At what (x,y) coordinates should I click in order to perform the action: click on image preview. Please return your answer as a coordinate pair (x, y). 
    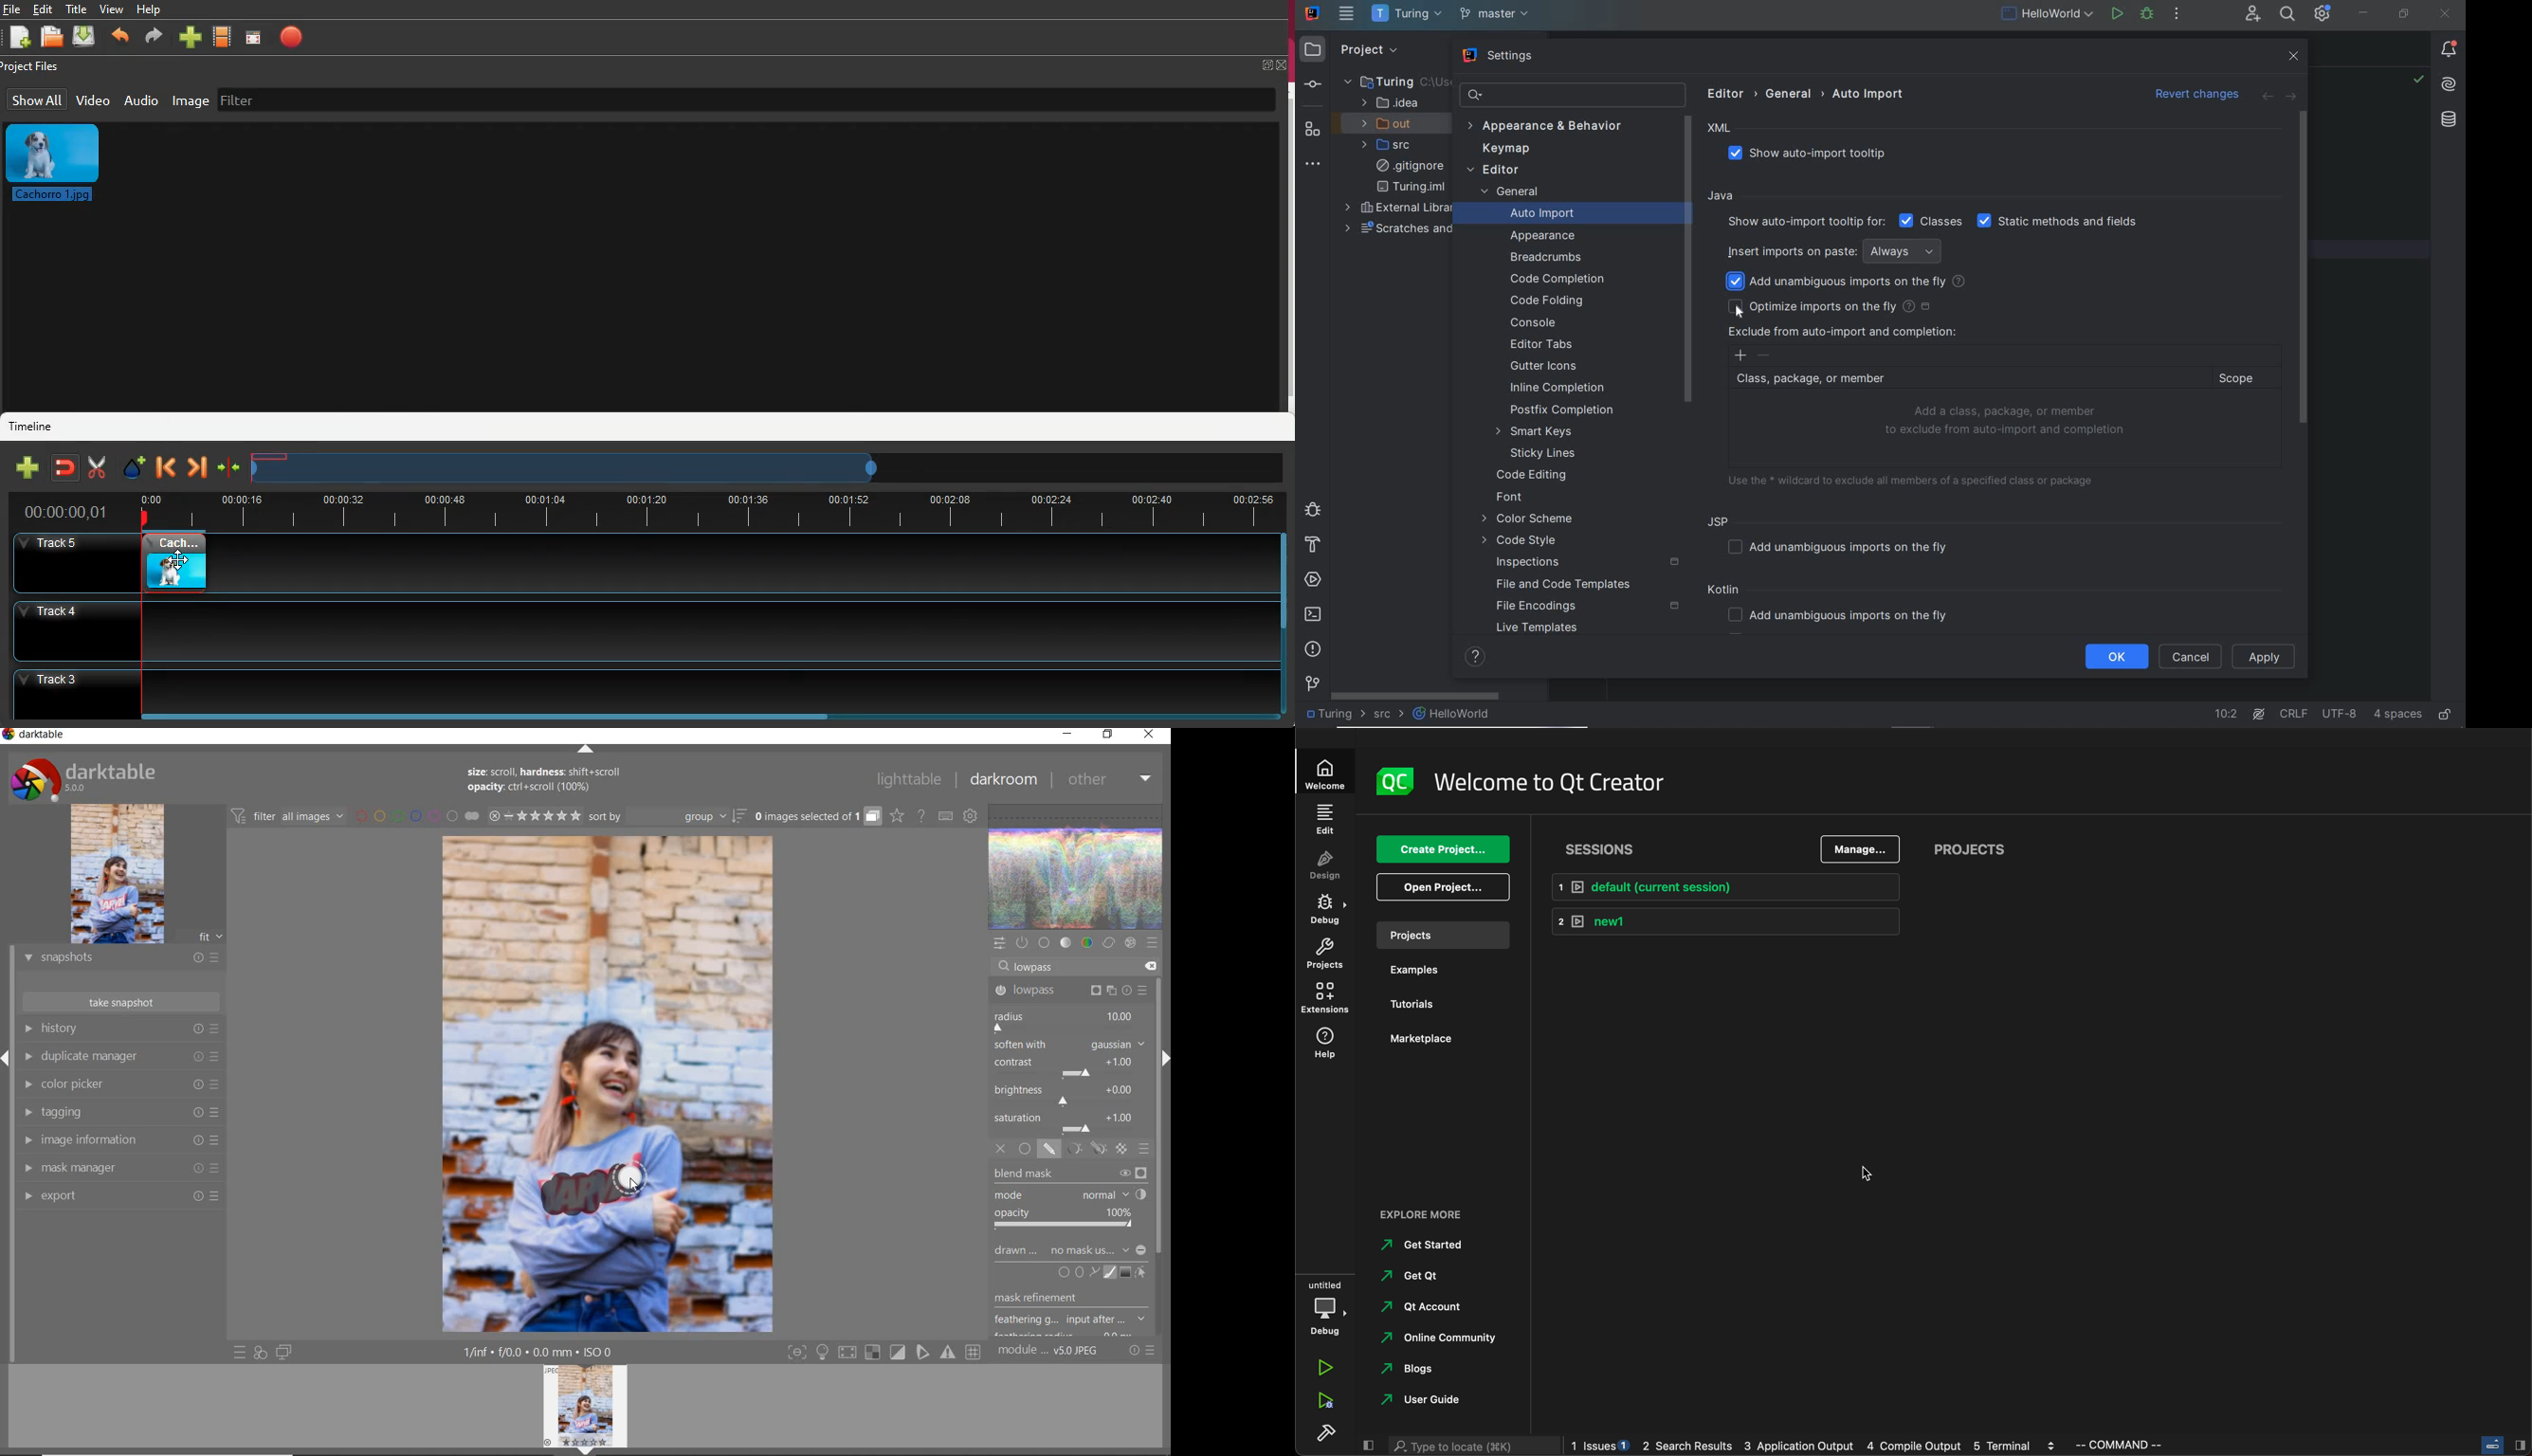
    Looking at the image, I should click on (589, 1409).